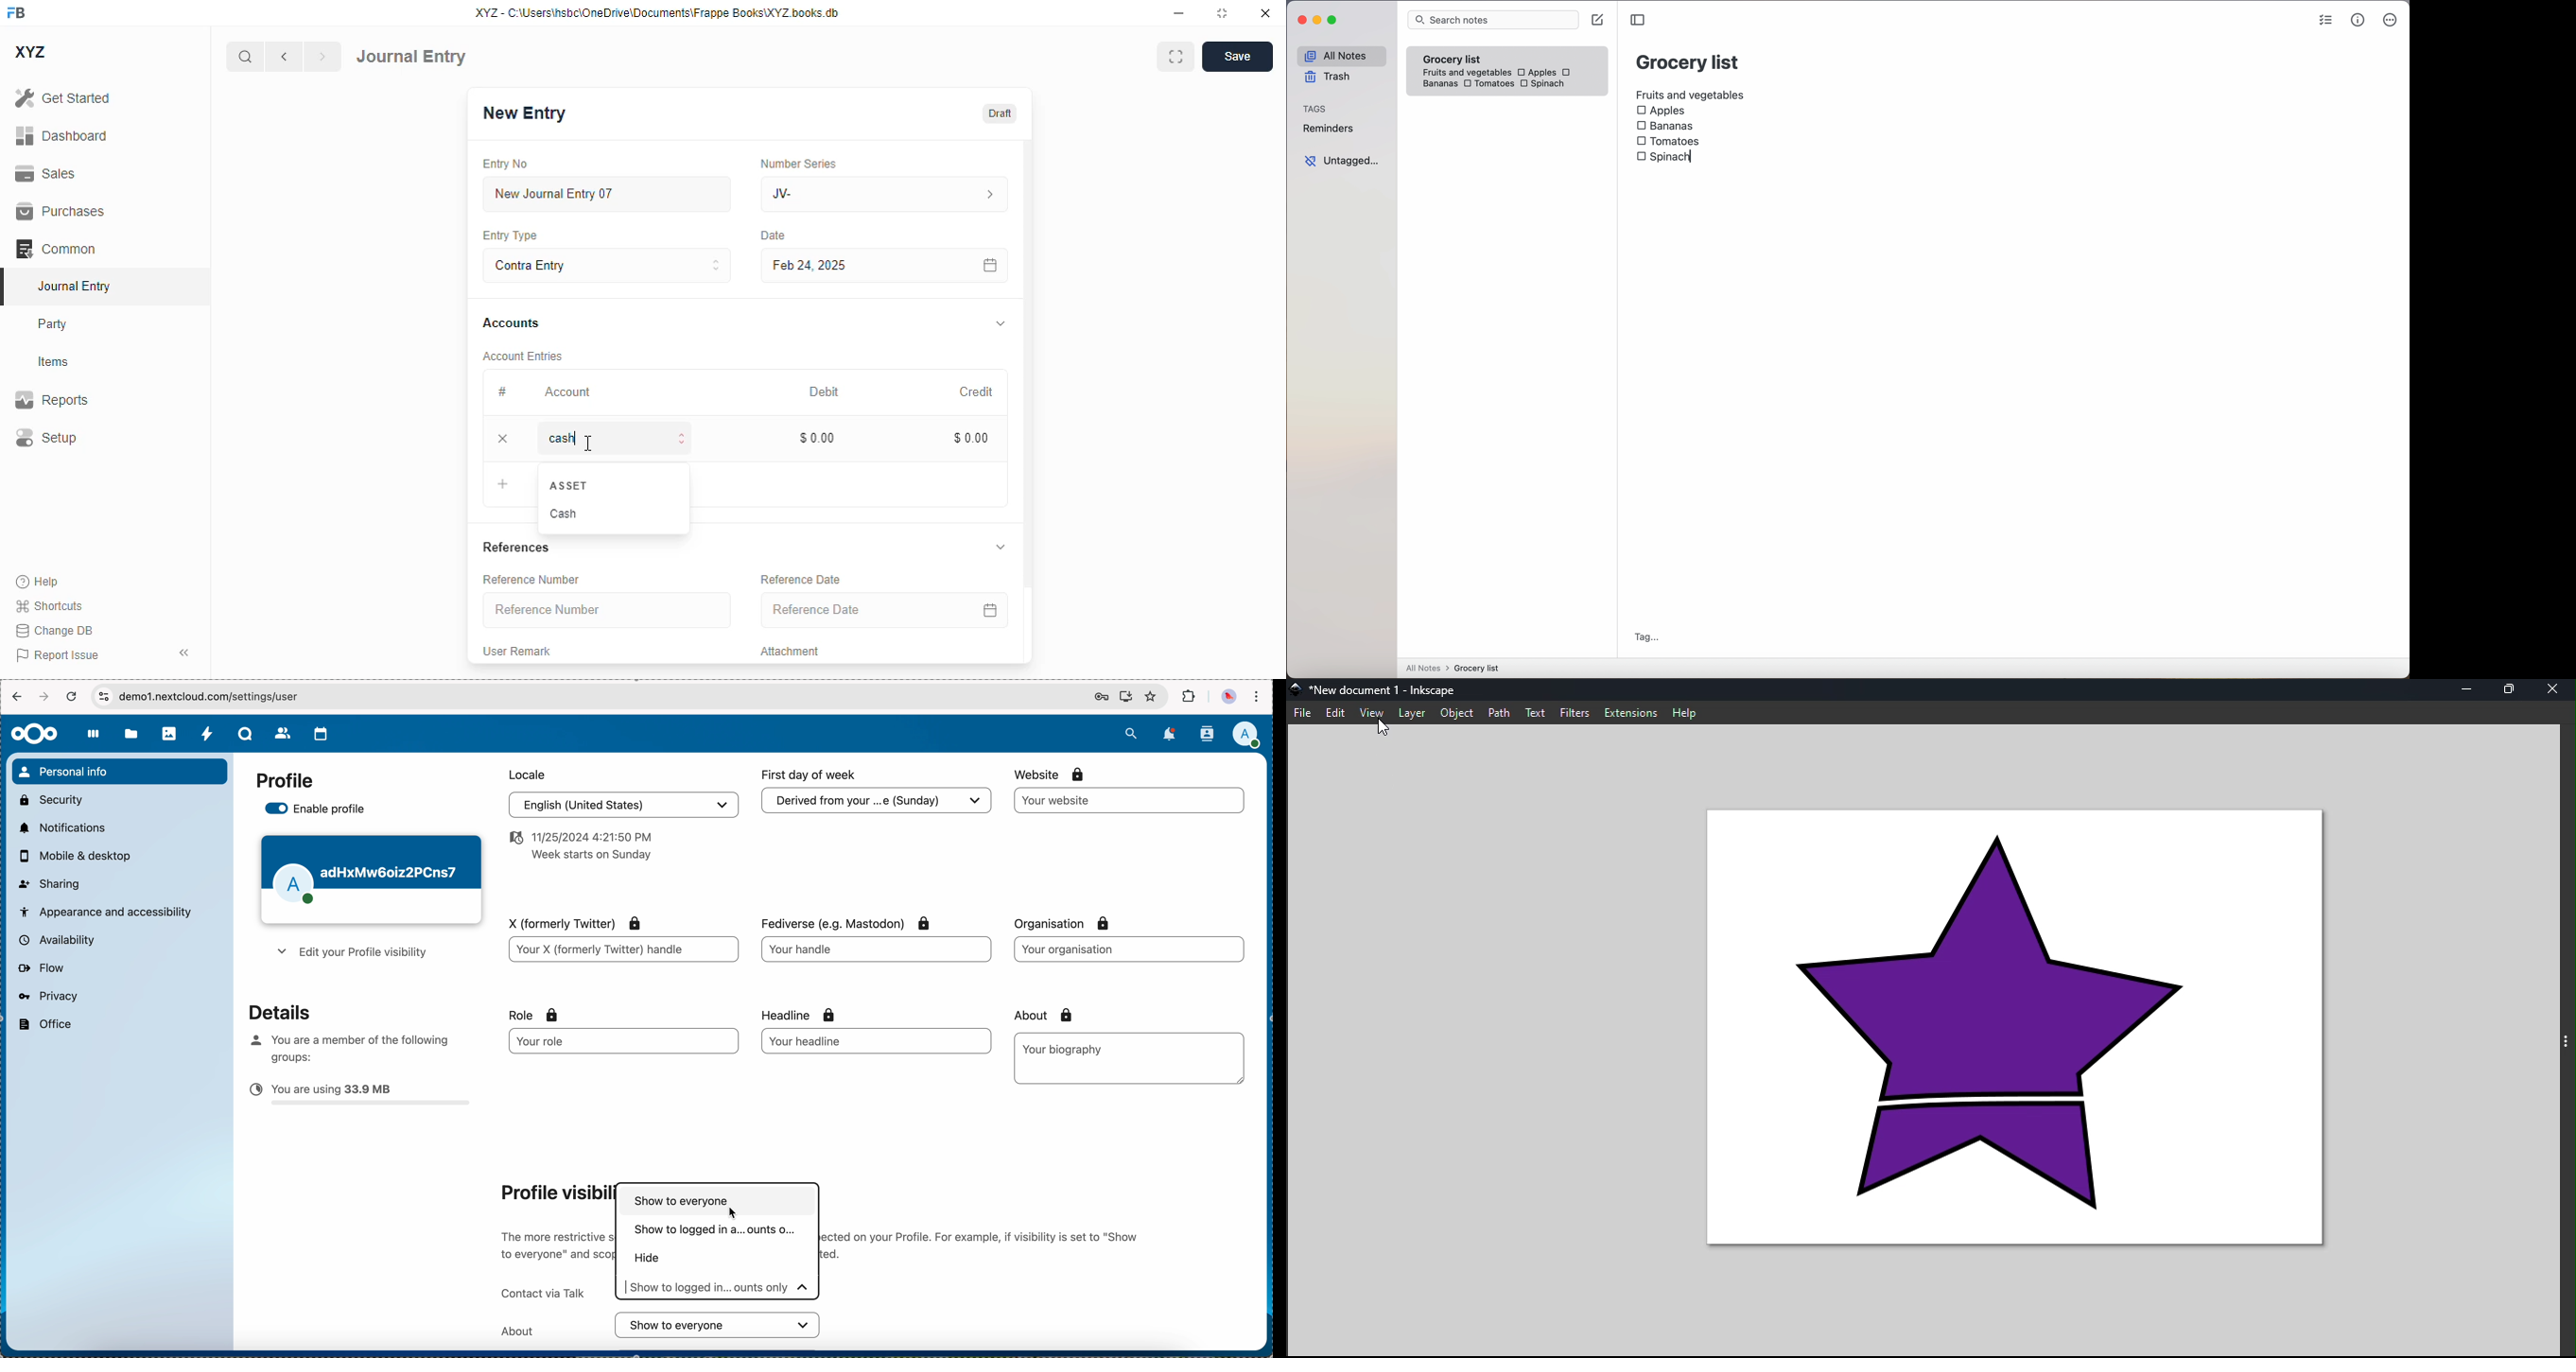 Image resolution: width=2576 pixels, height=1372 pixels. I want to click on toggle expand/collapse, so click(1002, 547).